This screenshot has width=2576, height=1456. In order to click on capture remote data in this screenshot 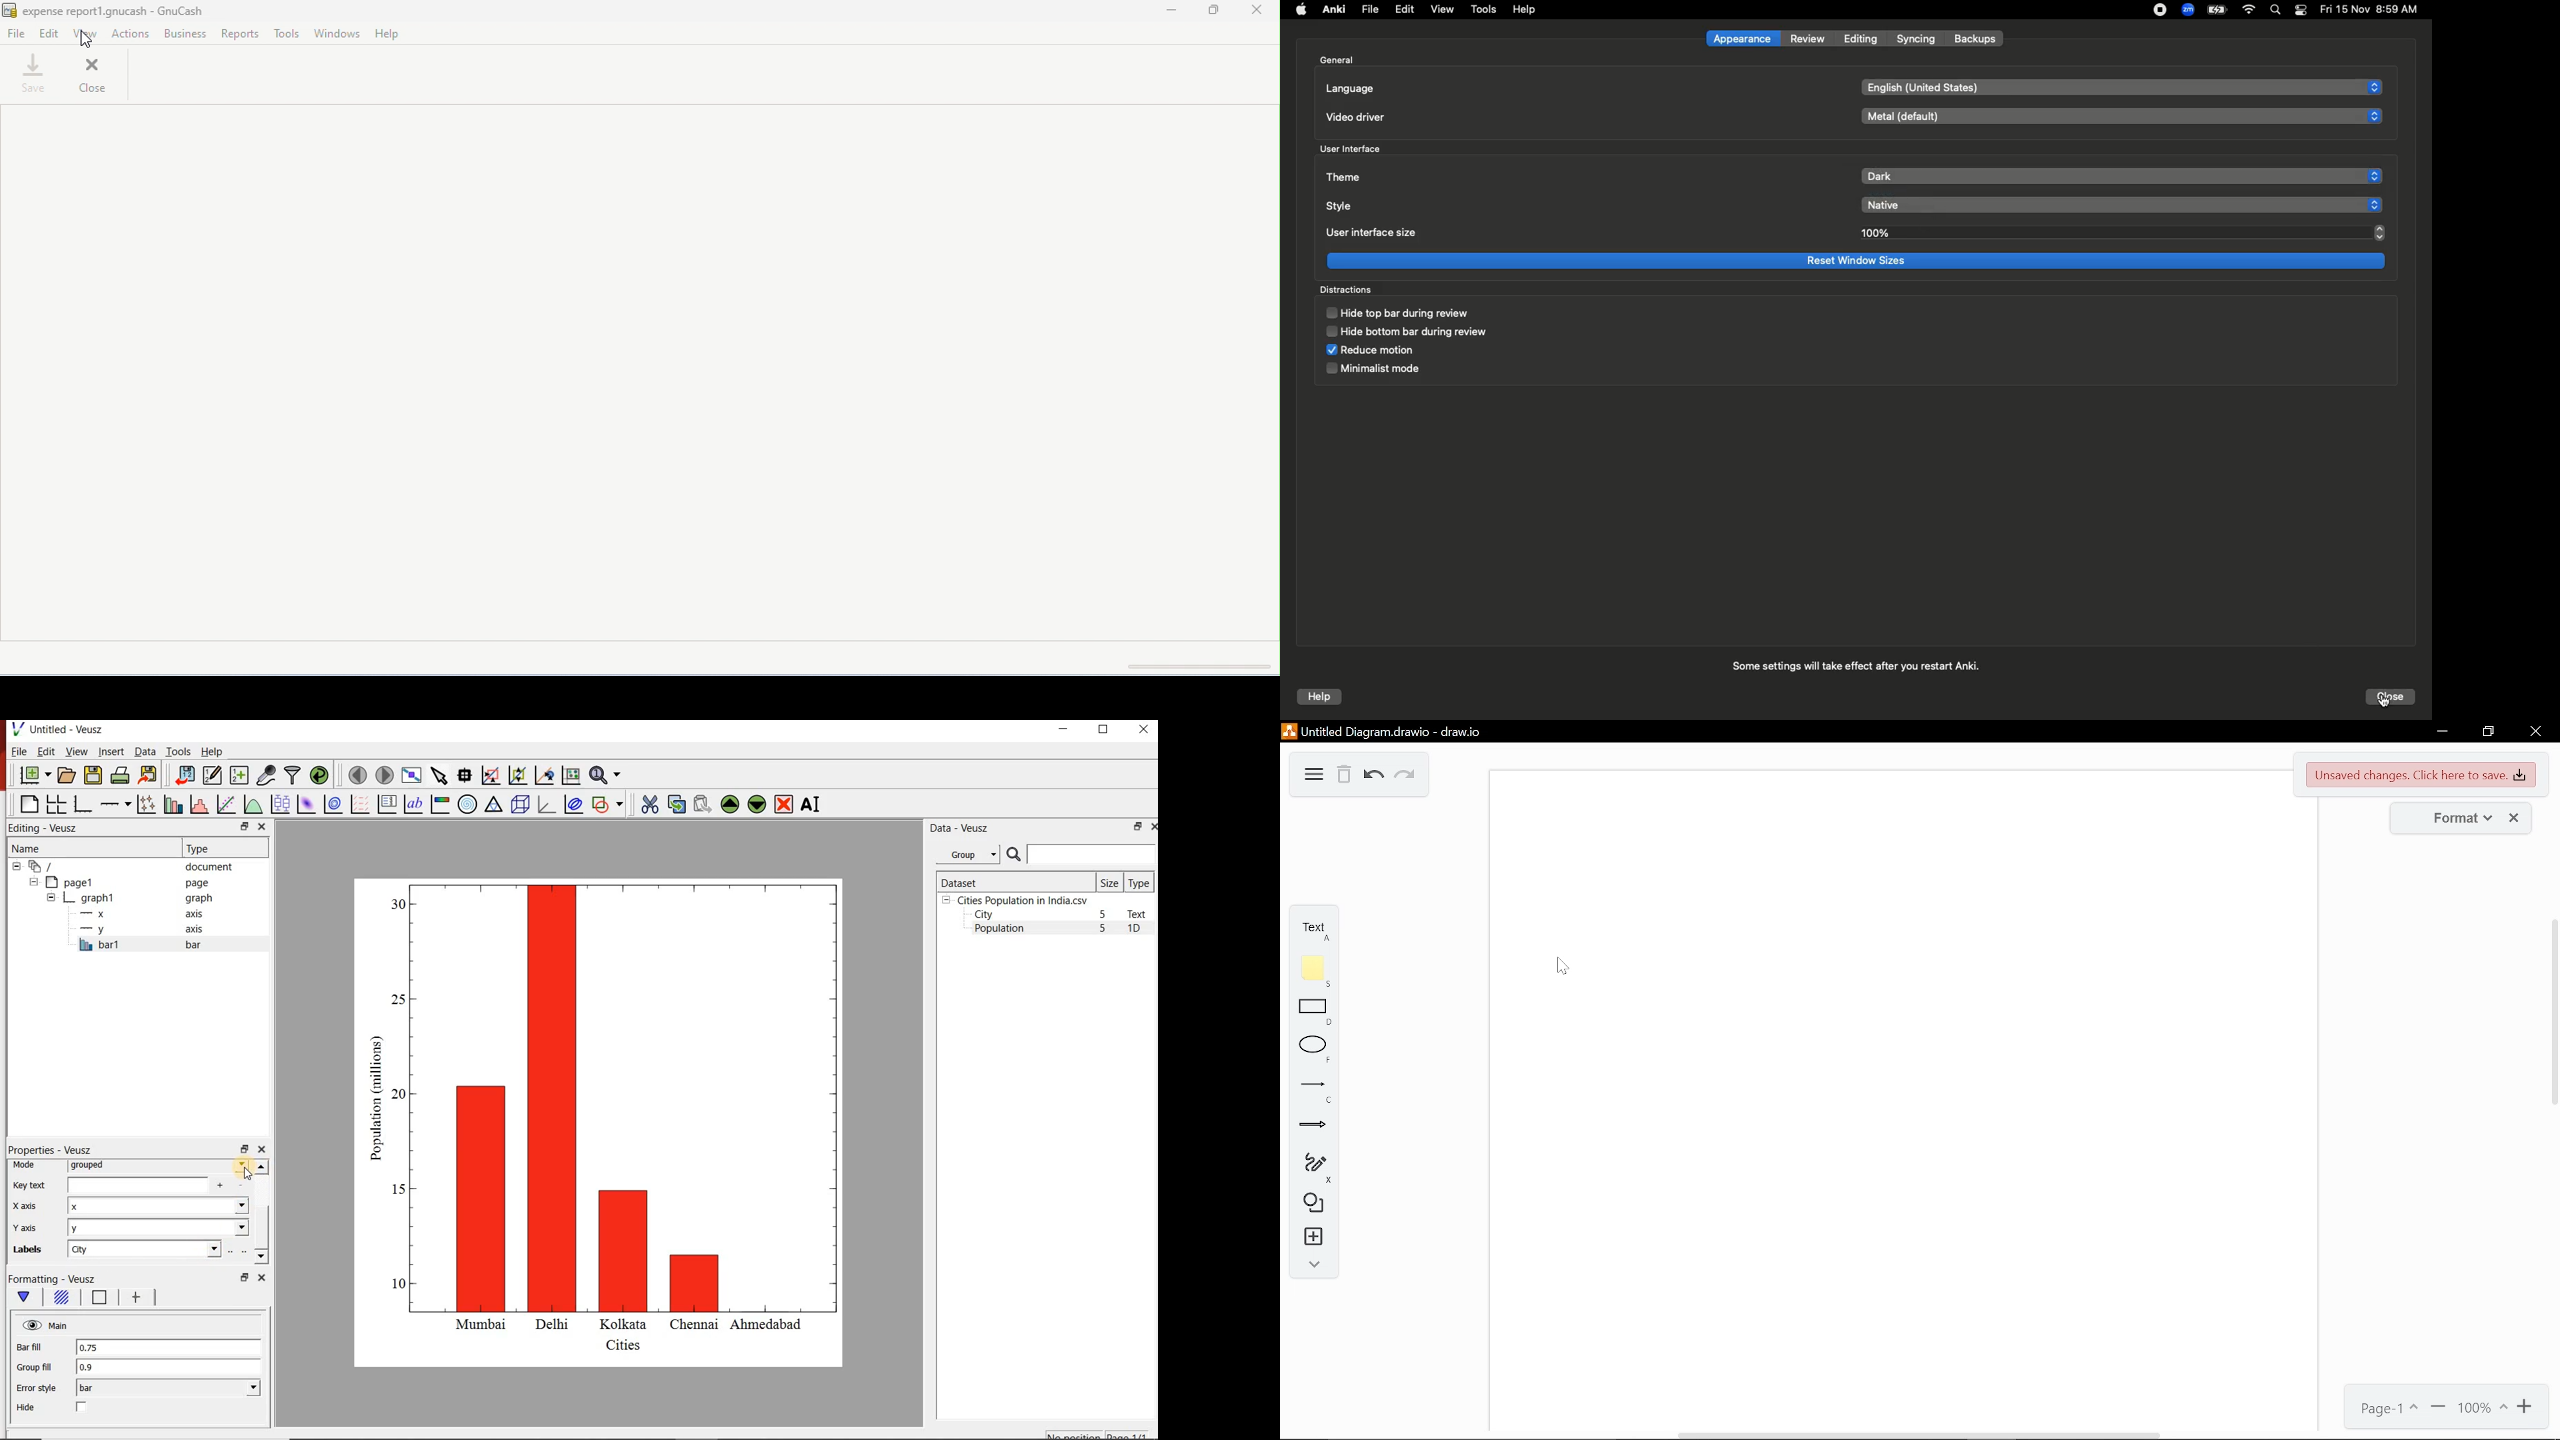, I will do `click(265, 775)`.